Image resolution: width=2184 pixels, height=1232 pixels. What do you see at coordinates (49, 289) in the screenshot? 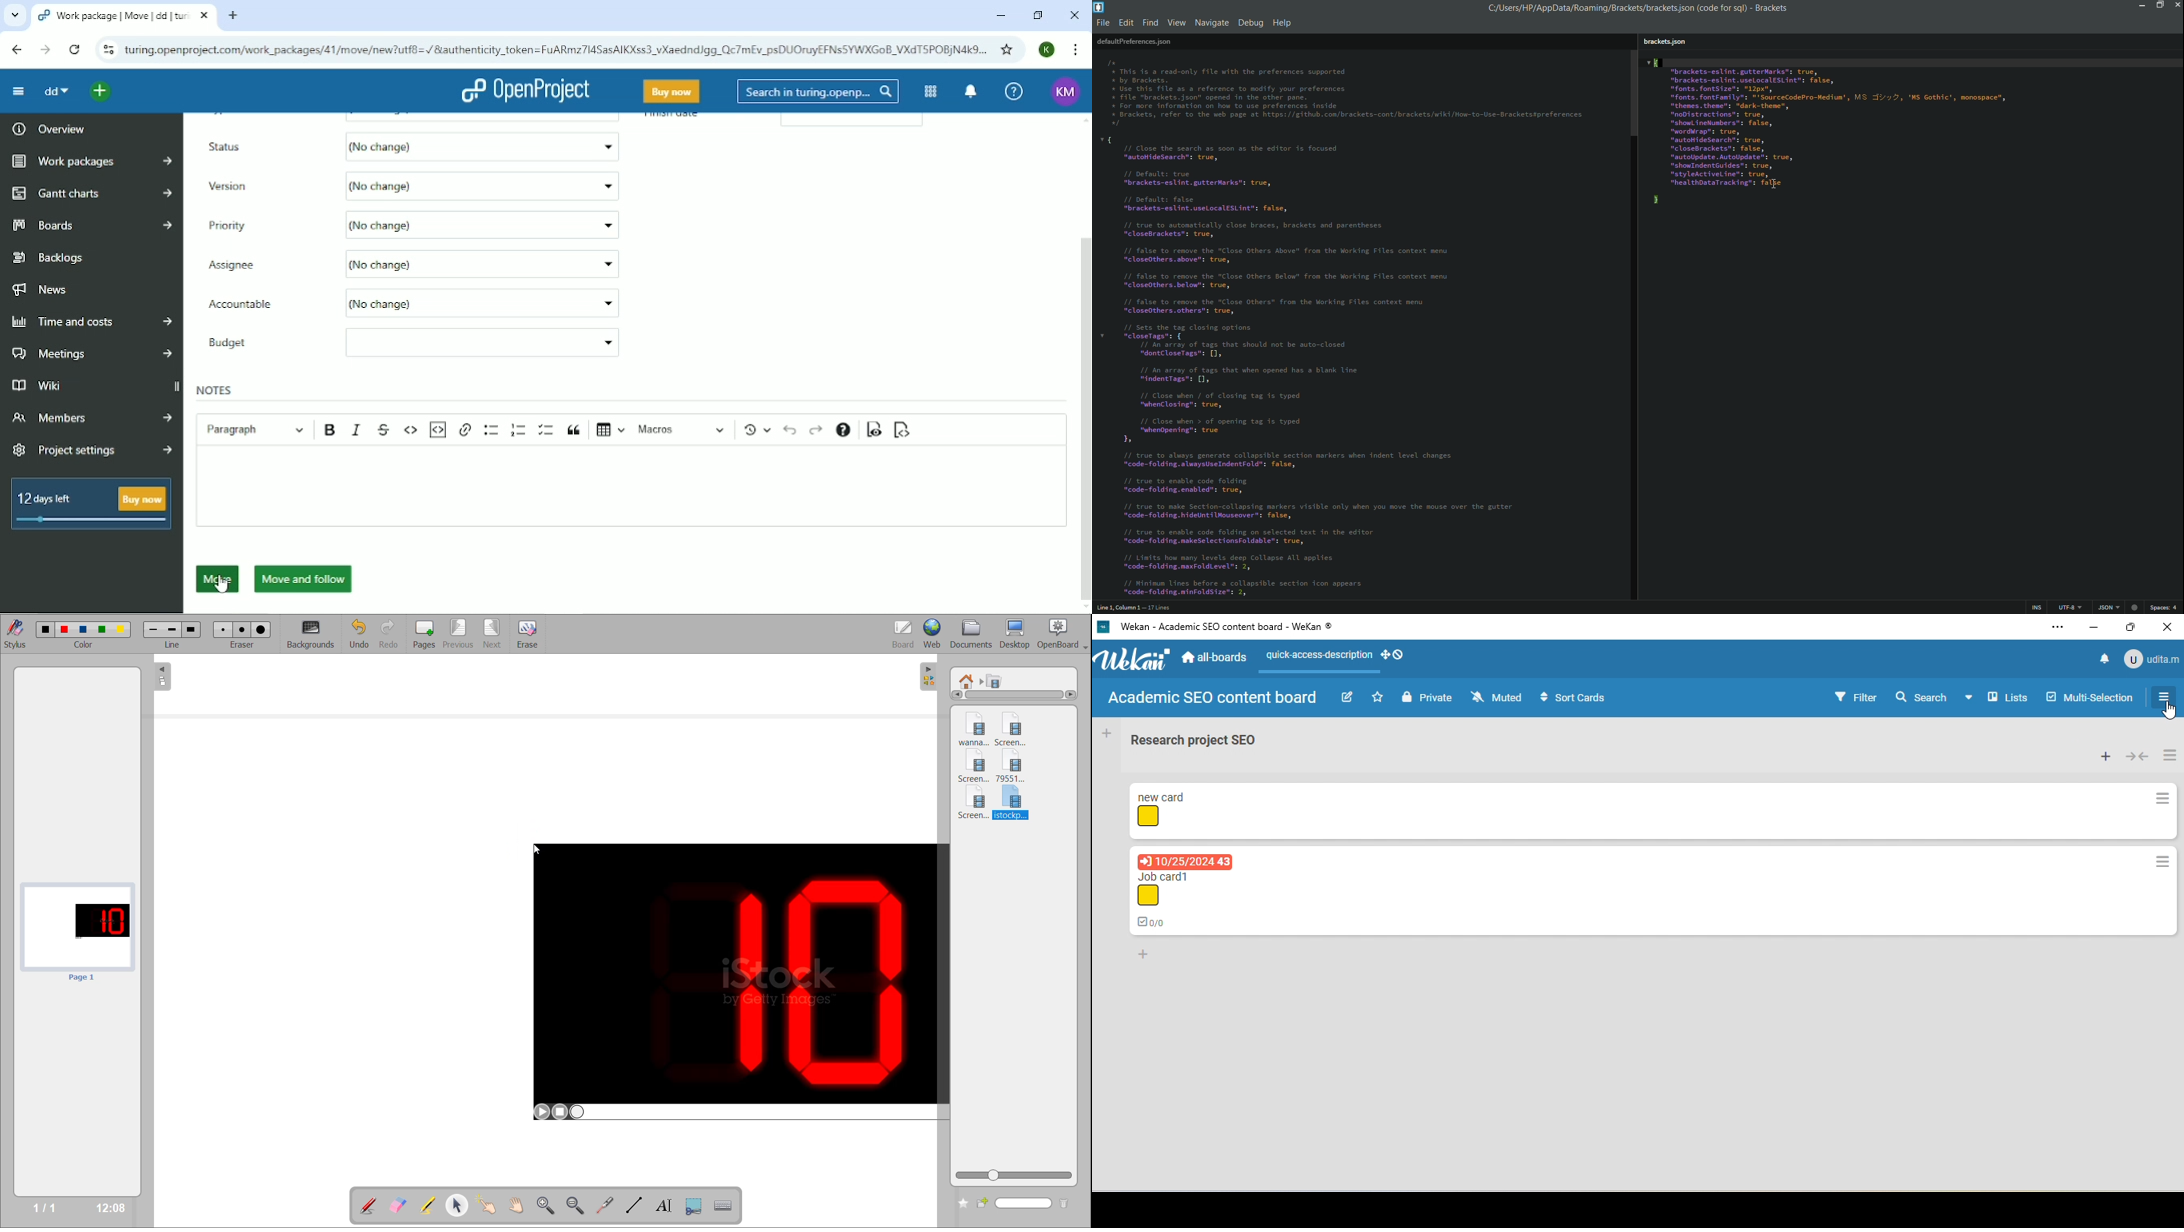
I see `News` at bounding box center [49, 289].